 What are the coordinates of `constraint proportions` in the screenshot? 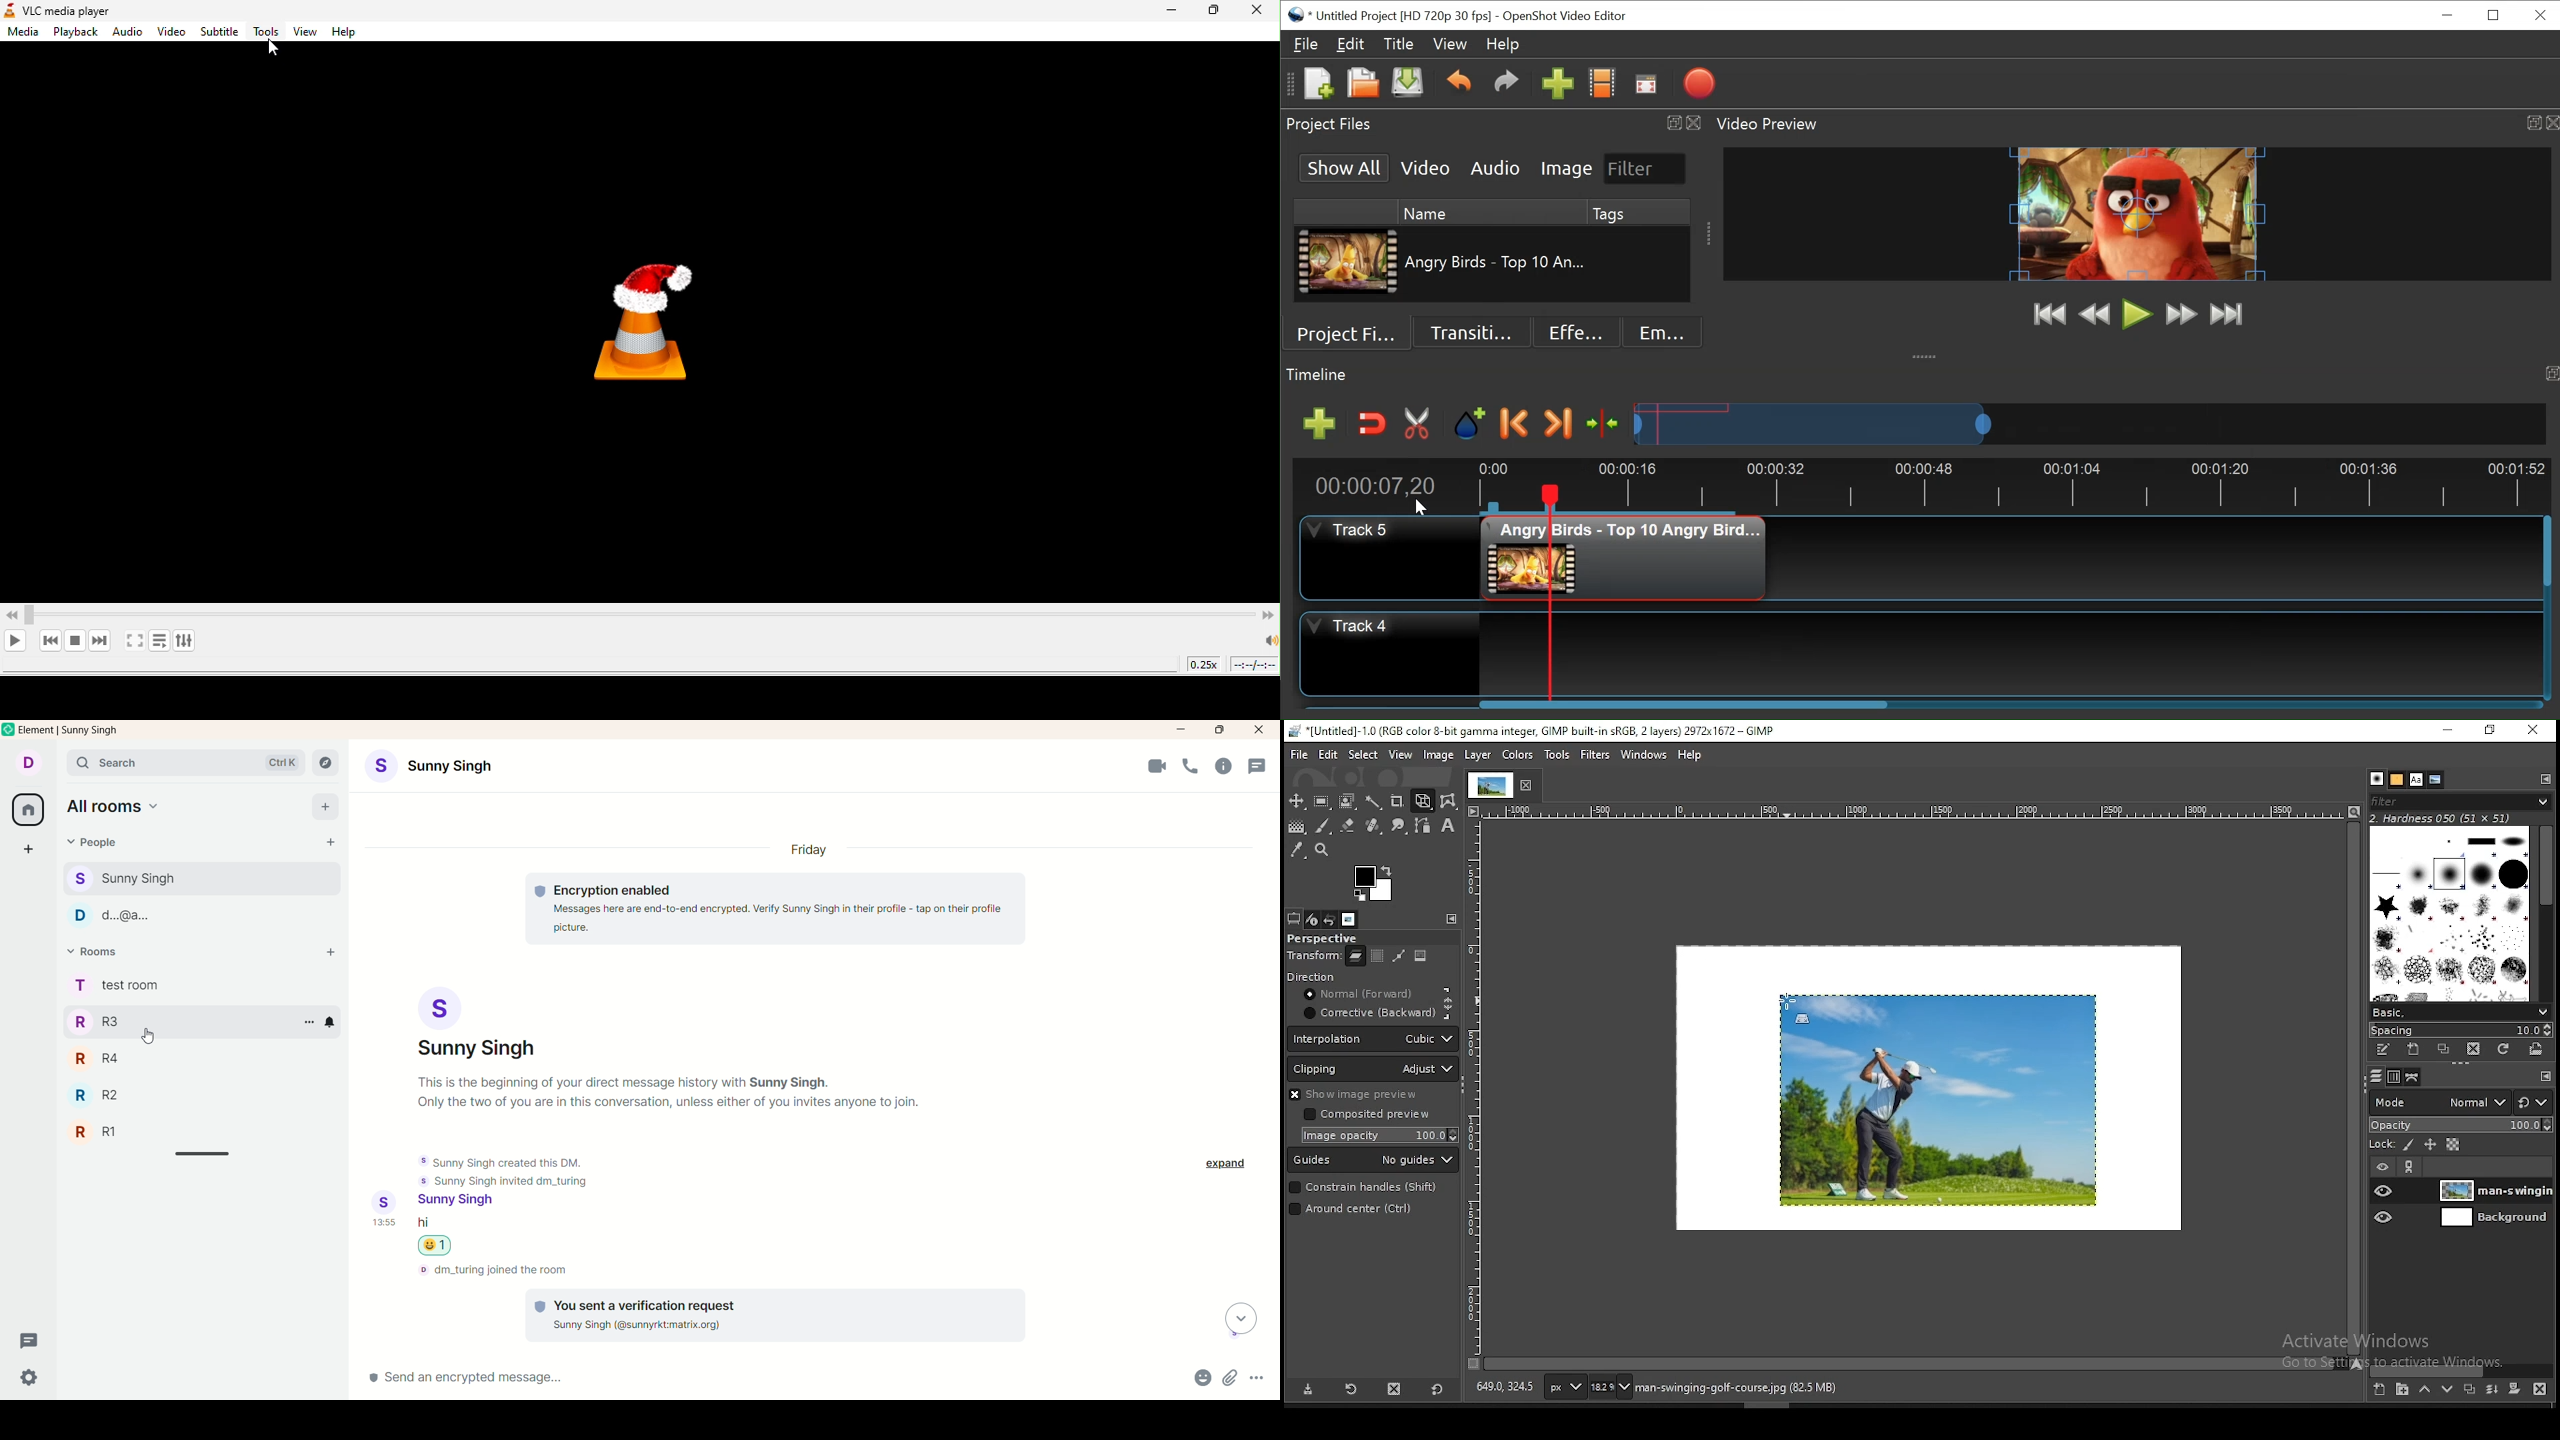 It's located at (1449, 1002).